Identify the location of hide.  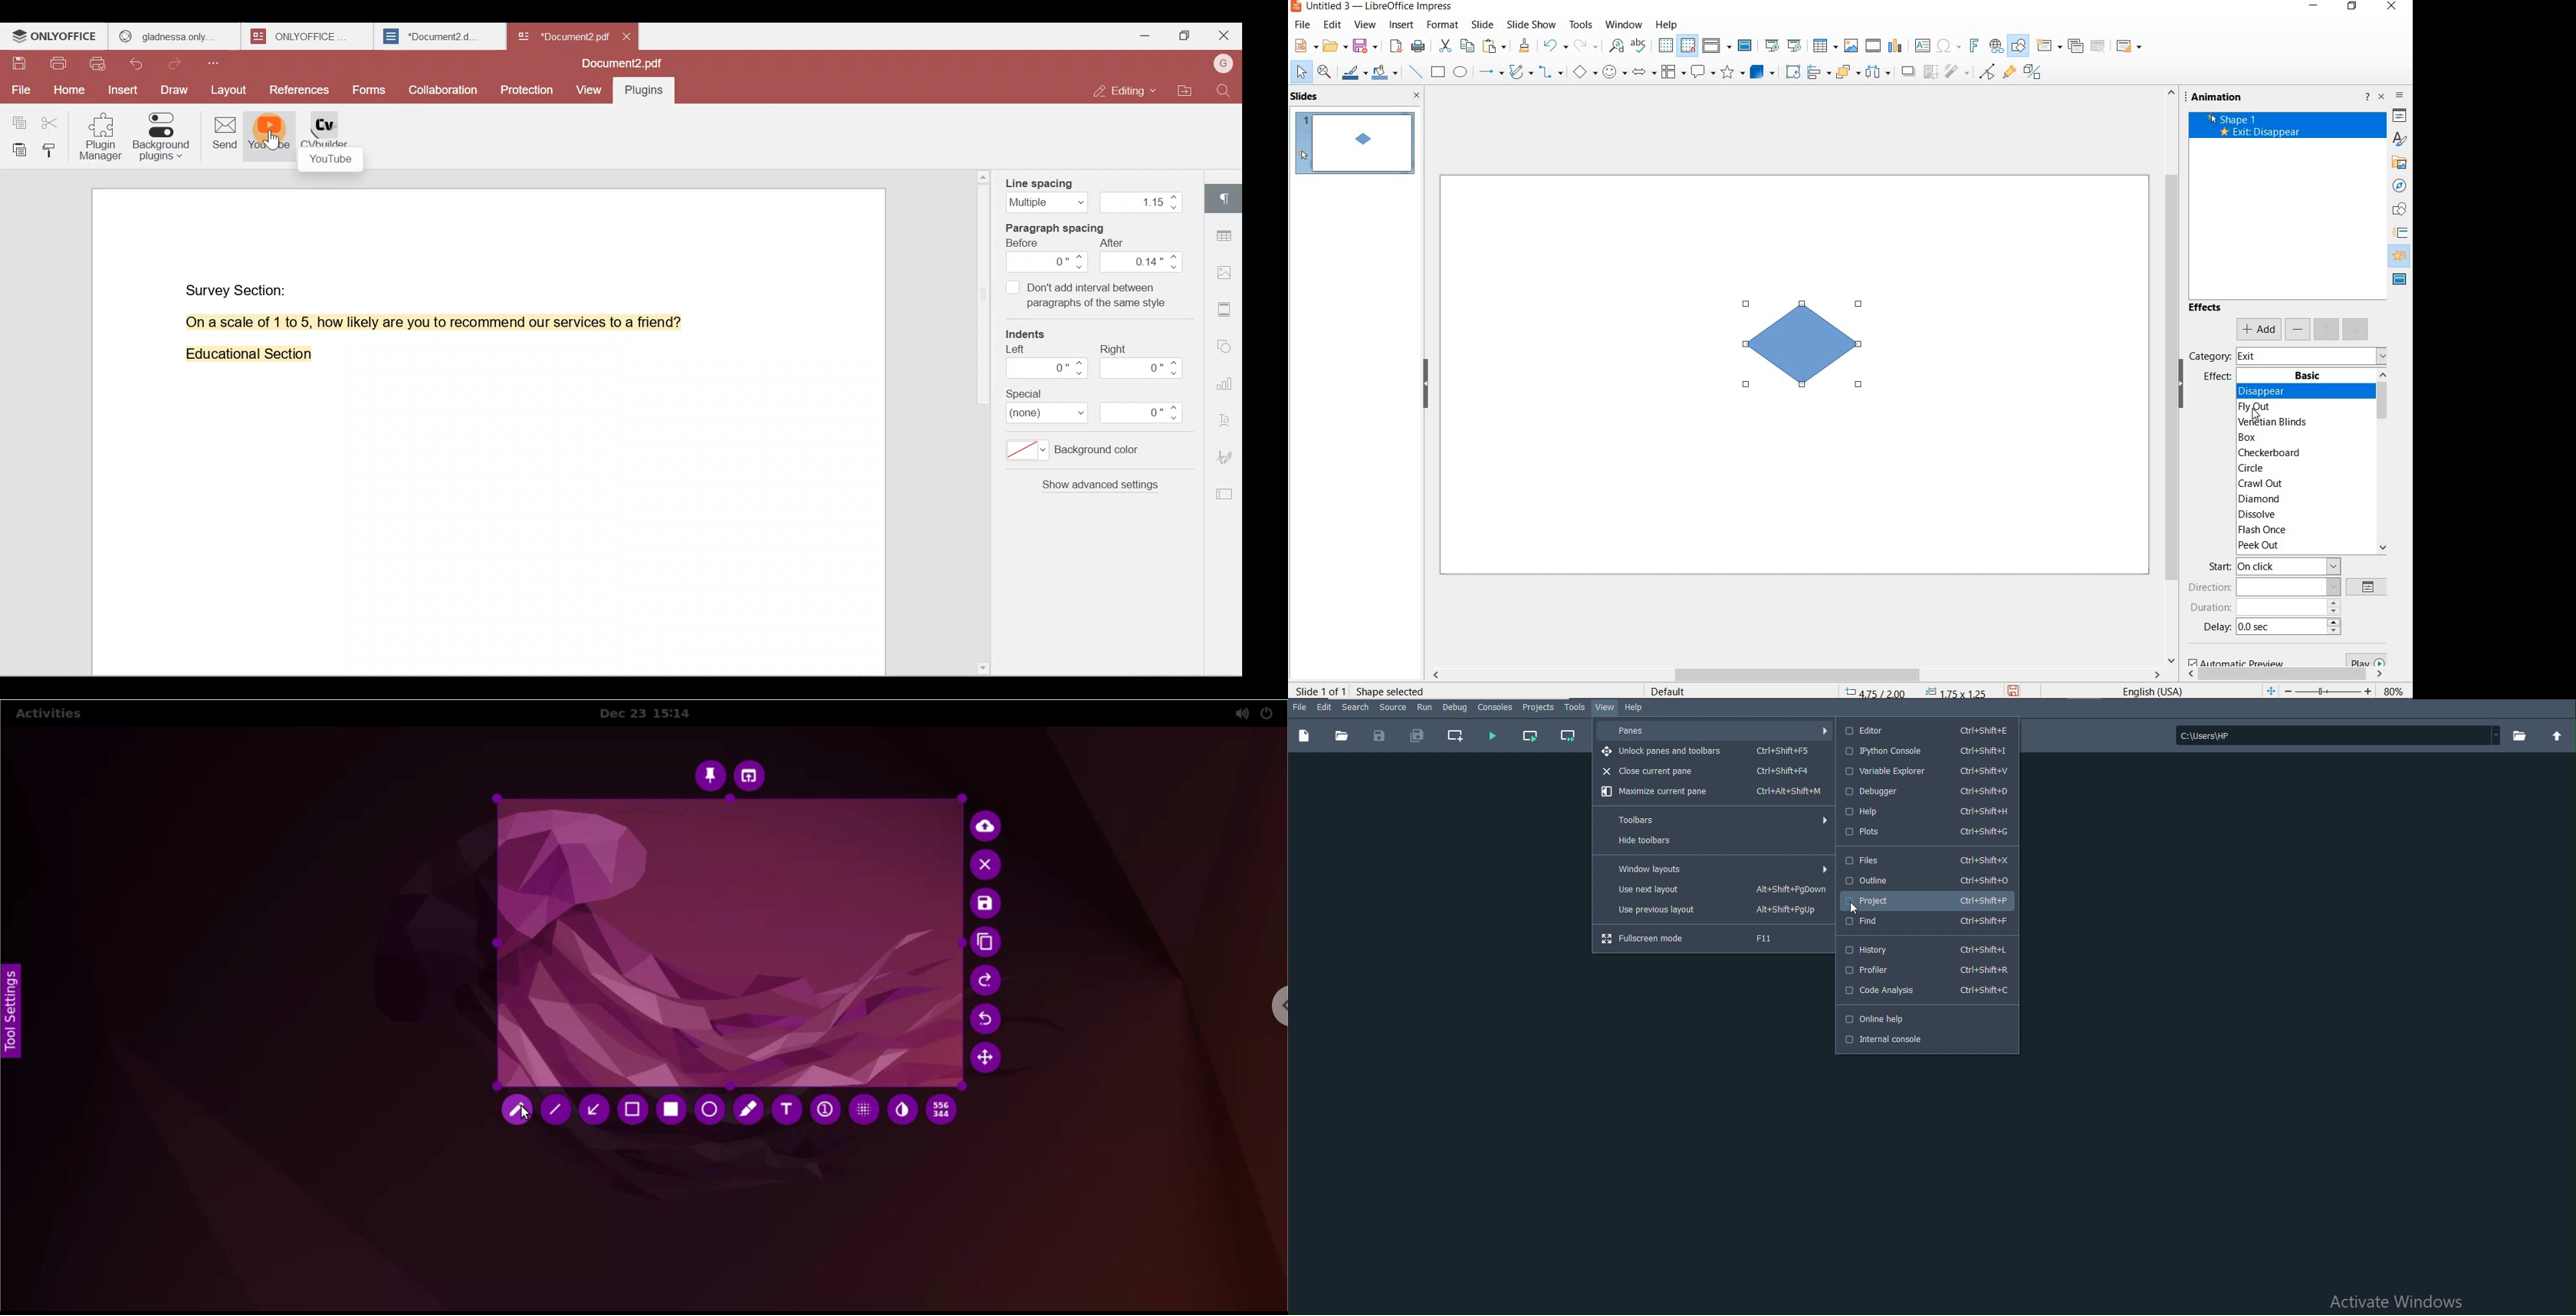
(2181, 384).